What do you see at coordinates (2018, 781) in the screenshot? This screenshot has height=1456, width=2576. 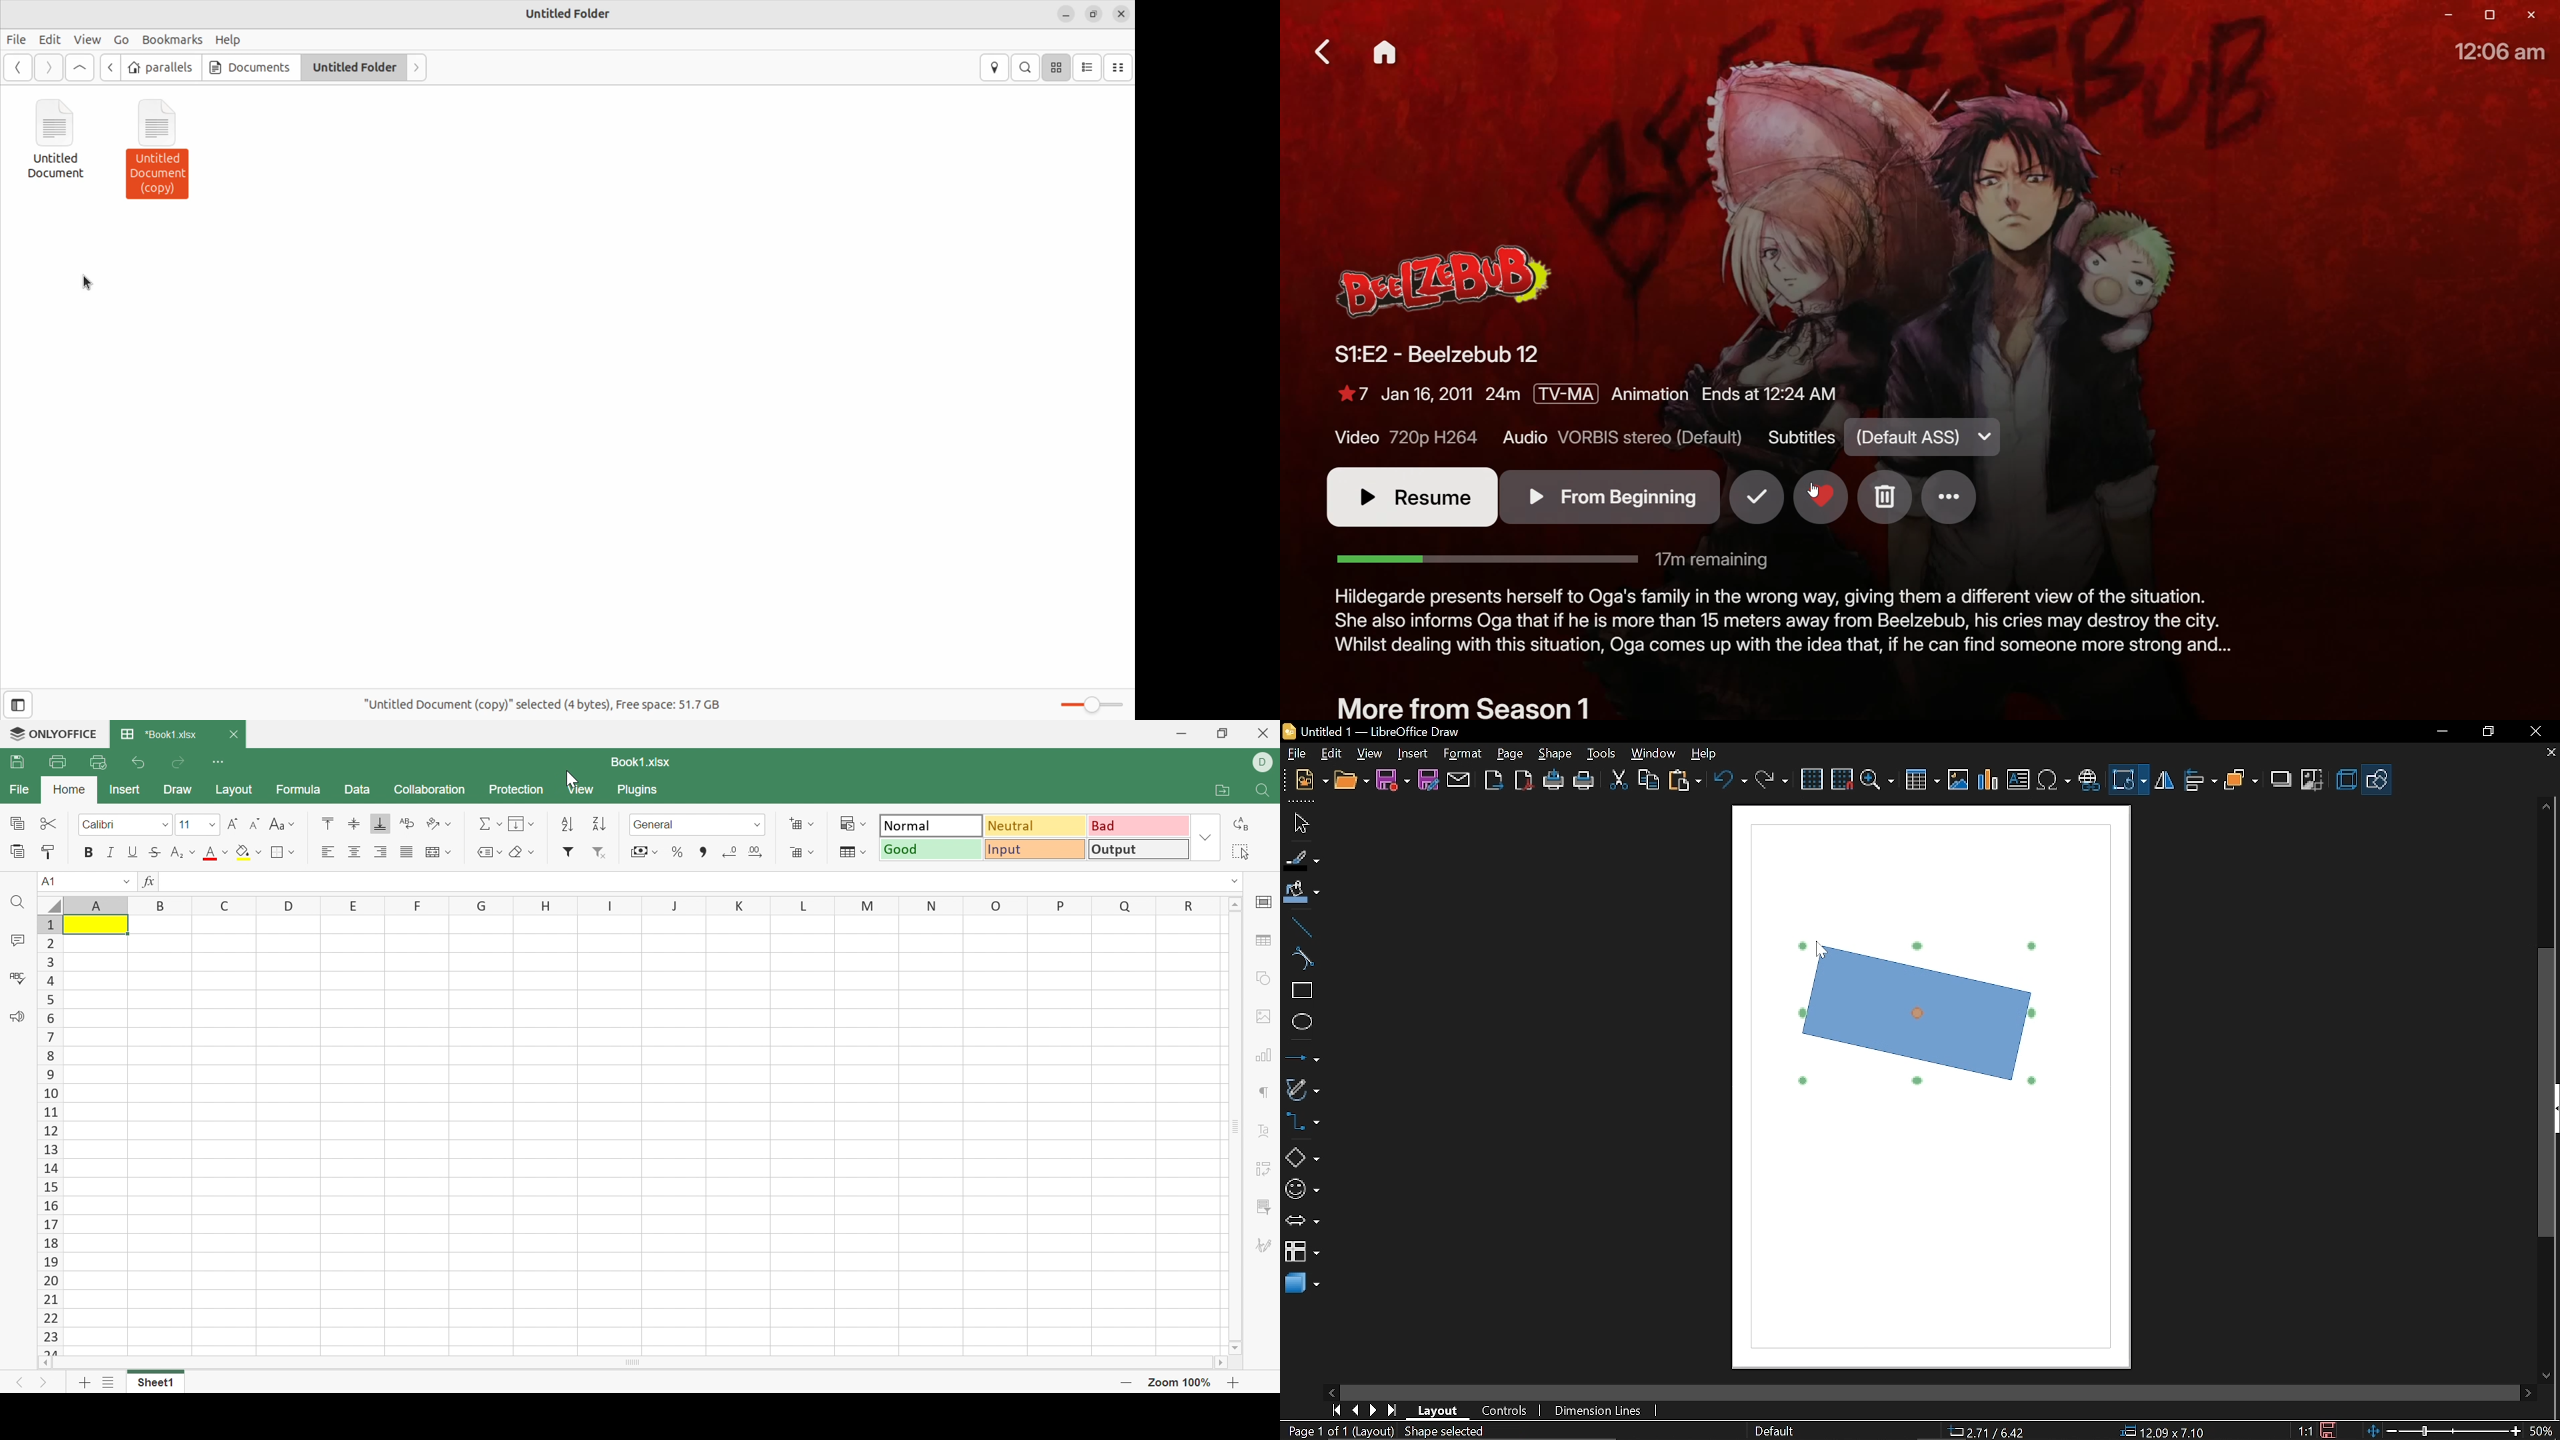 I see `insert text` at bounding box center [2018, 781].